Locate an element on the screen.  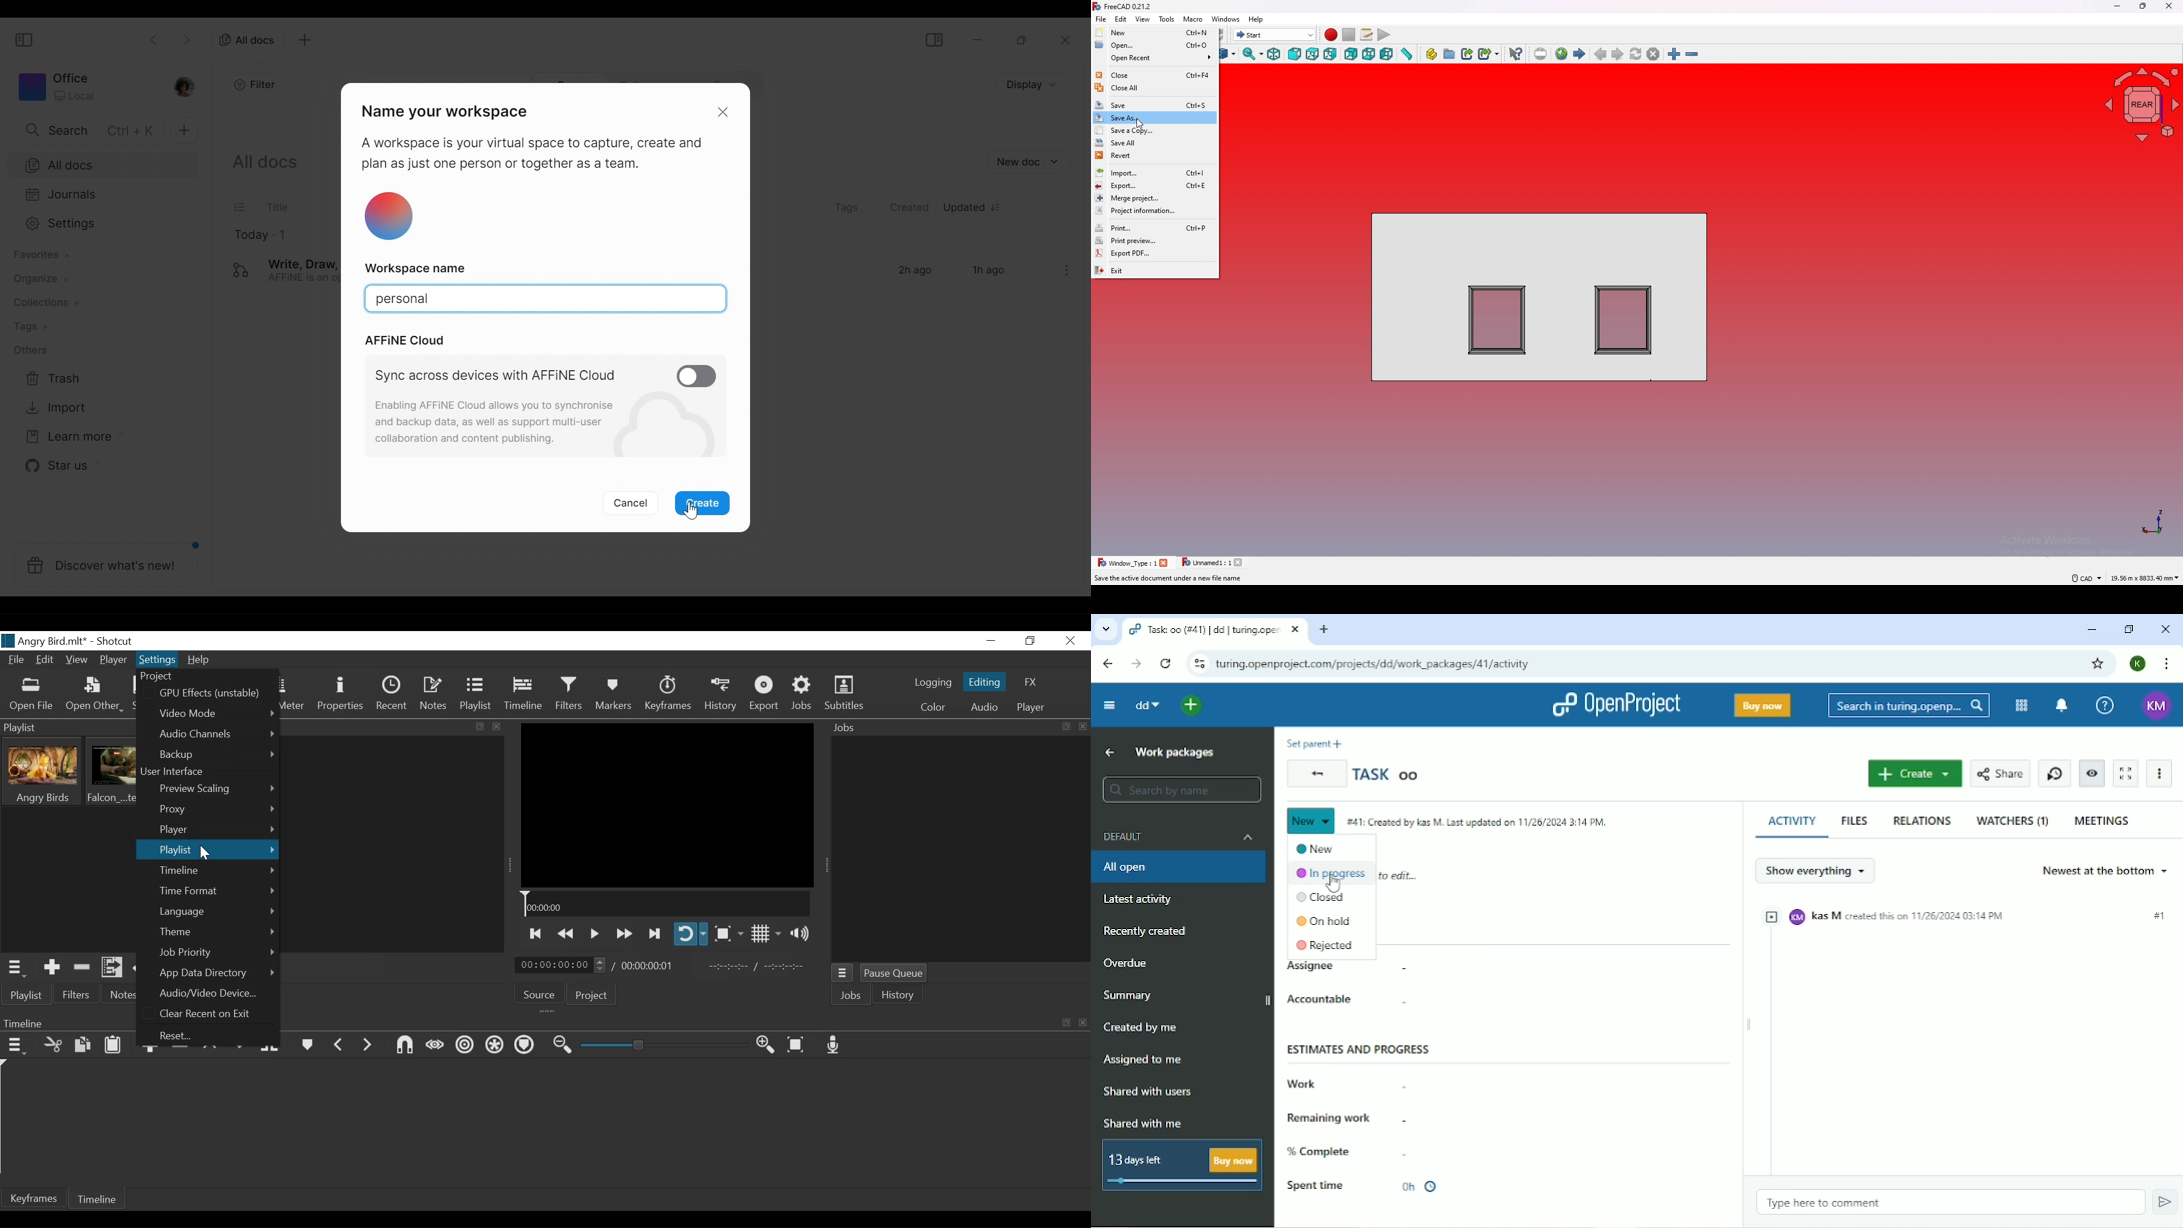
open ctrl+o is located at coordinates (1155, 46).